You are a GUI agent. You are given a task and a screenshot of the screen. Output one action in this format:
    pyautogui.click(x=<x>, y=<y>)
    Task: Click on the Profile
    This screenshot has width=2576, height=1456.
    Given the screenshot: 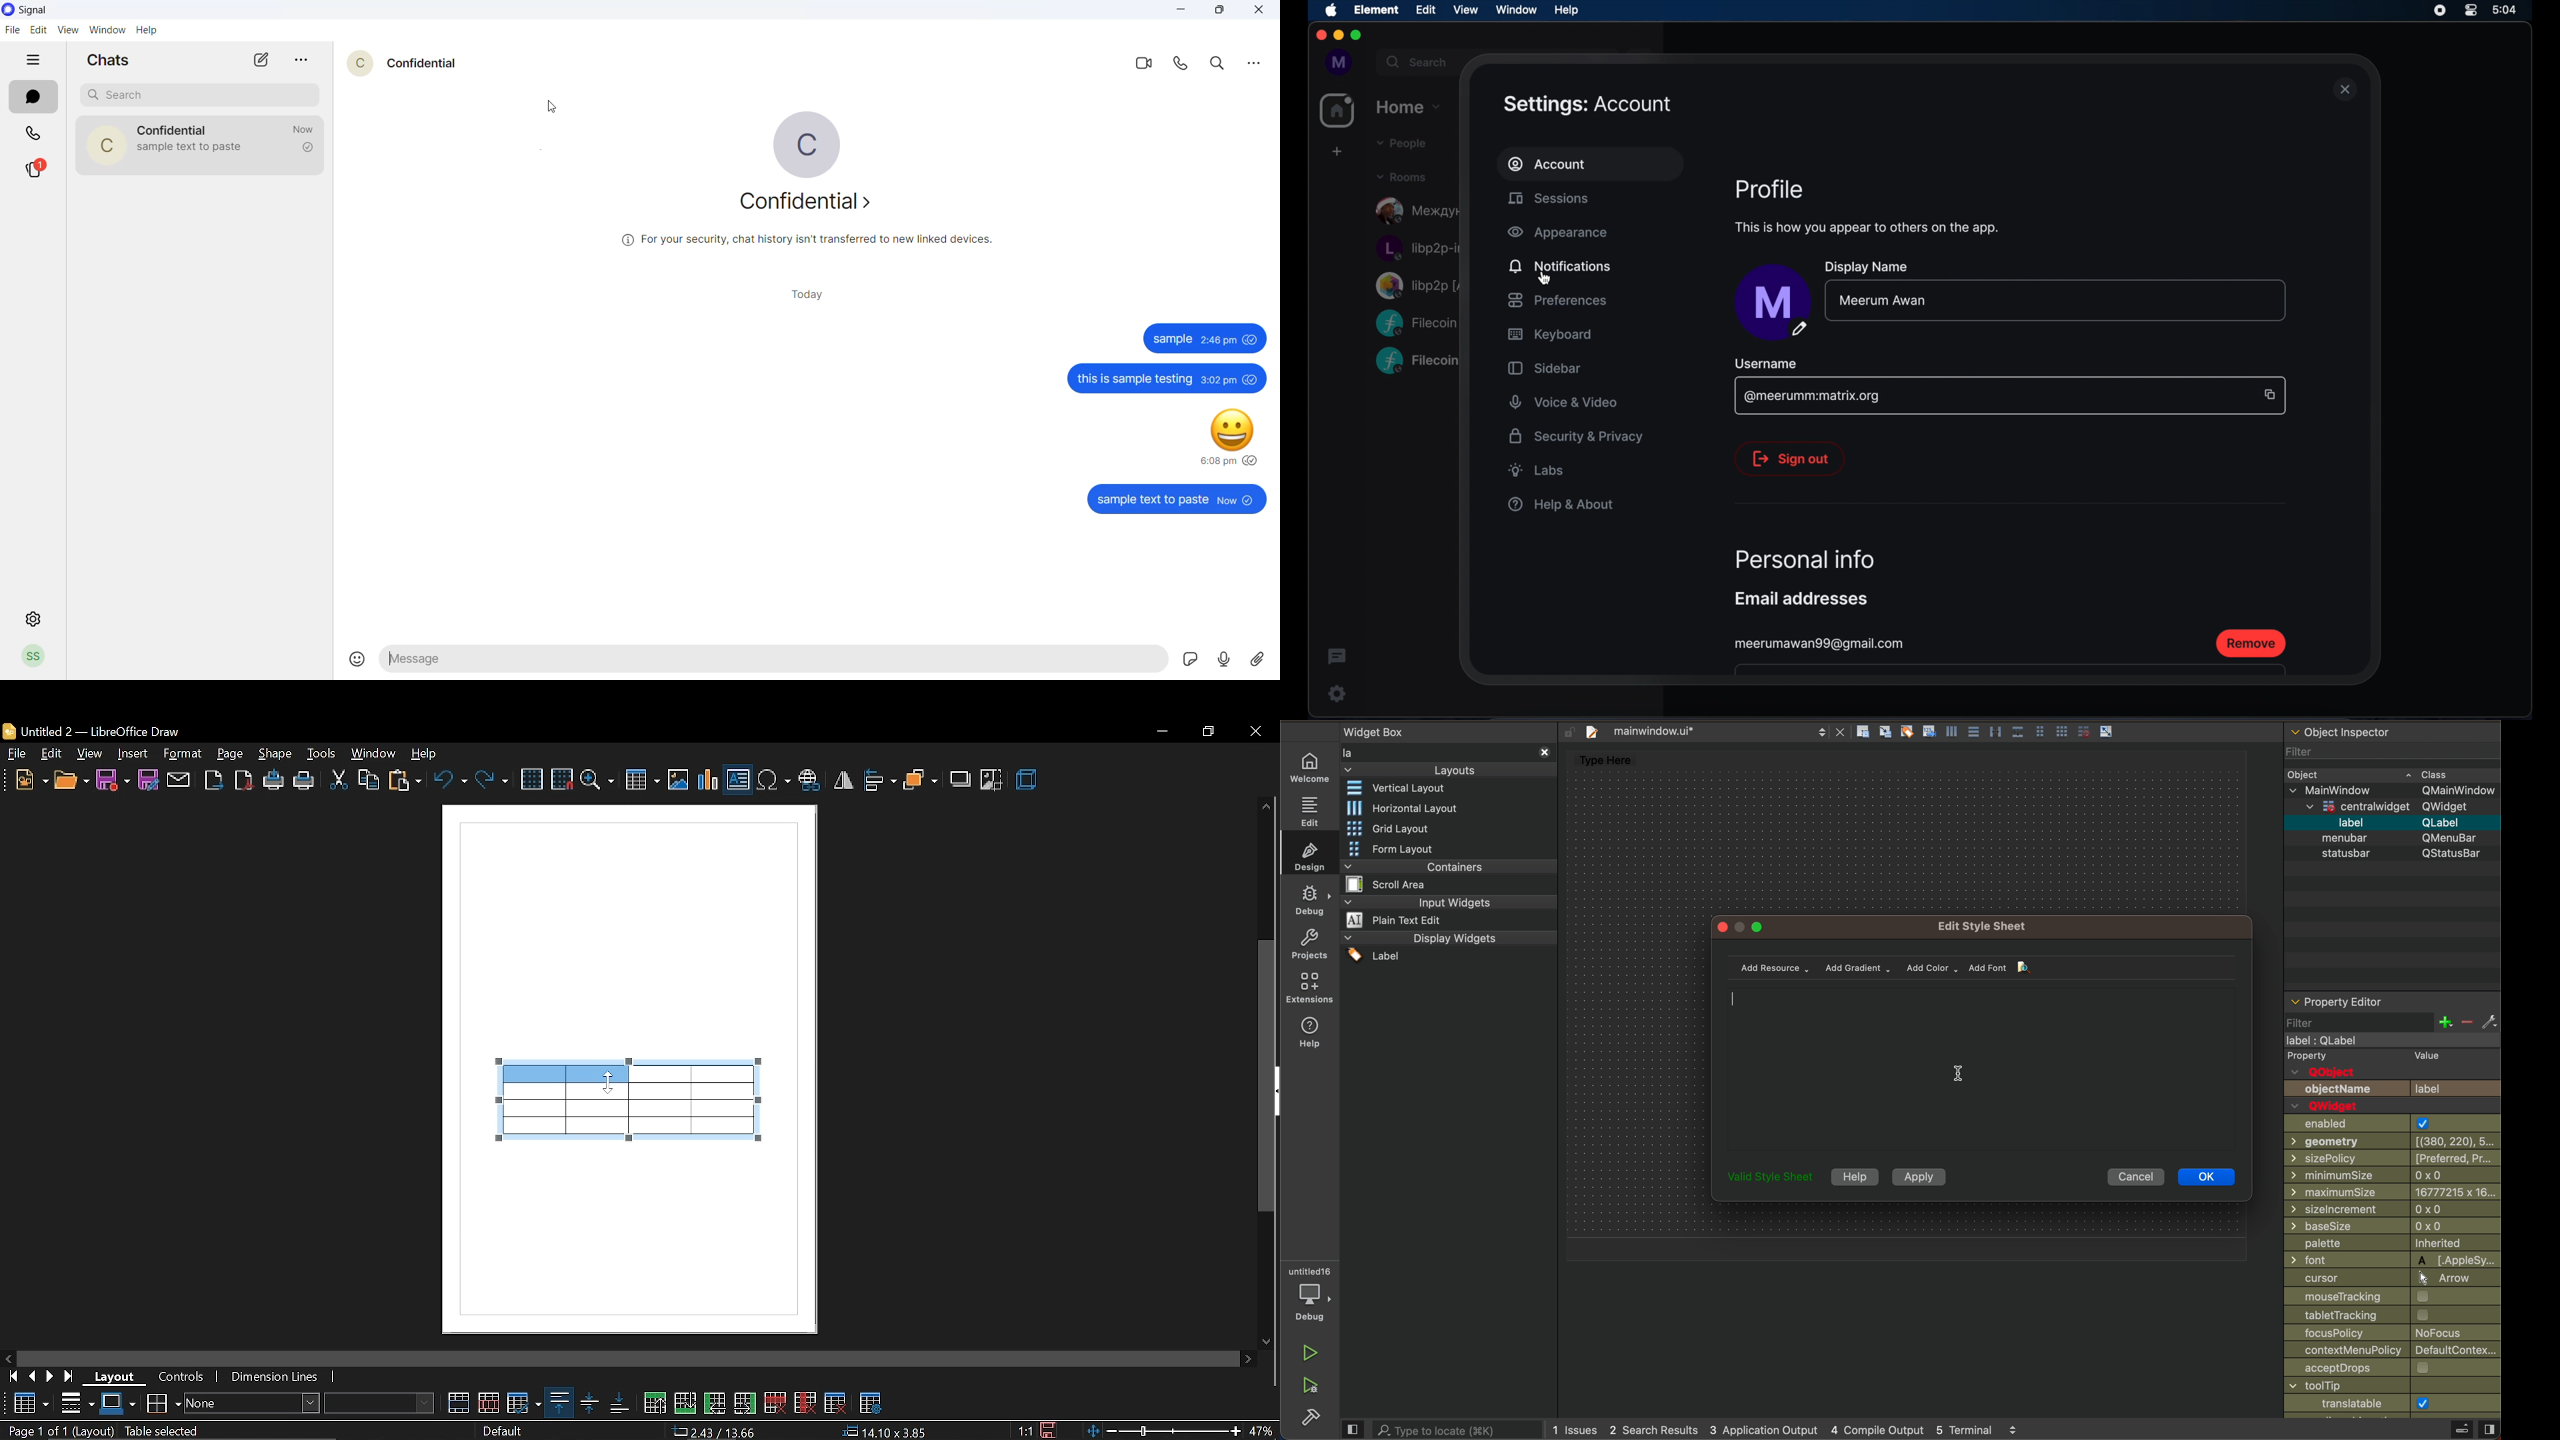 What is the action you would take?
    pyautogui.click(x=35, y=656)
    